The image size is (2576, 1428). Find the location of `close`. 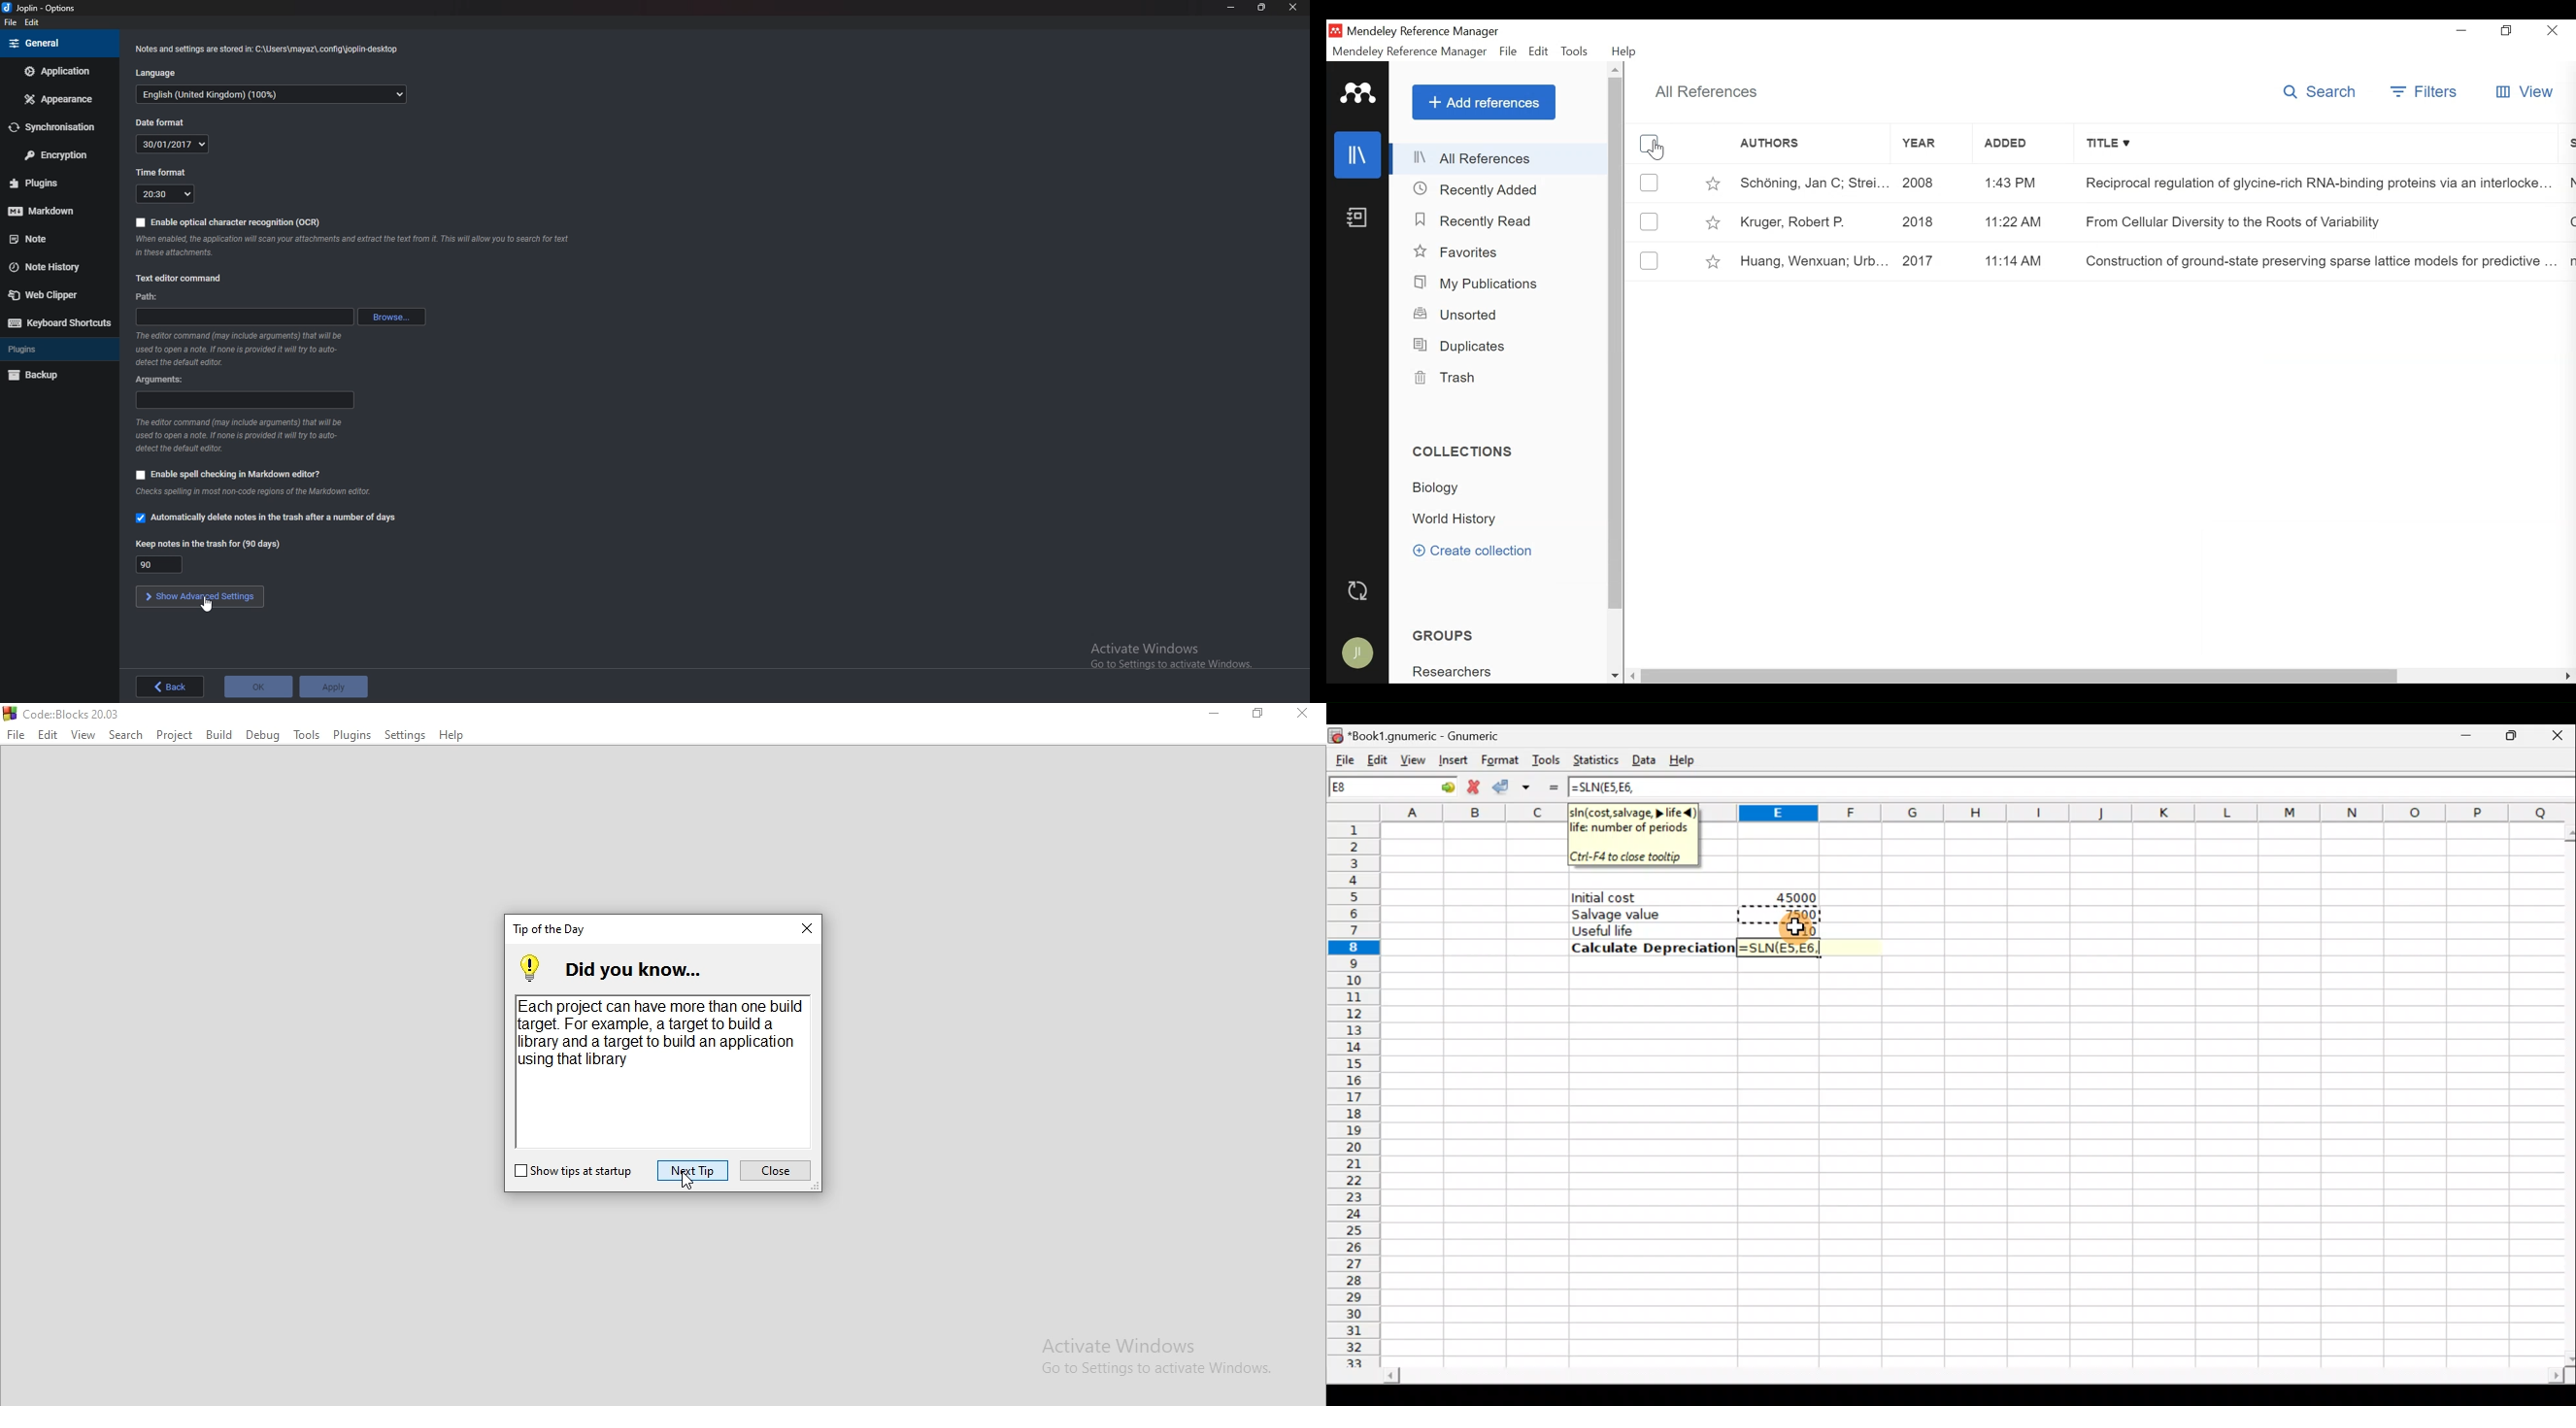

close is located at coordinates (802, 929).